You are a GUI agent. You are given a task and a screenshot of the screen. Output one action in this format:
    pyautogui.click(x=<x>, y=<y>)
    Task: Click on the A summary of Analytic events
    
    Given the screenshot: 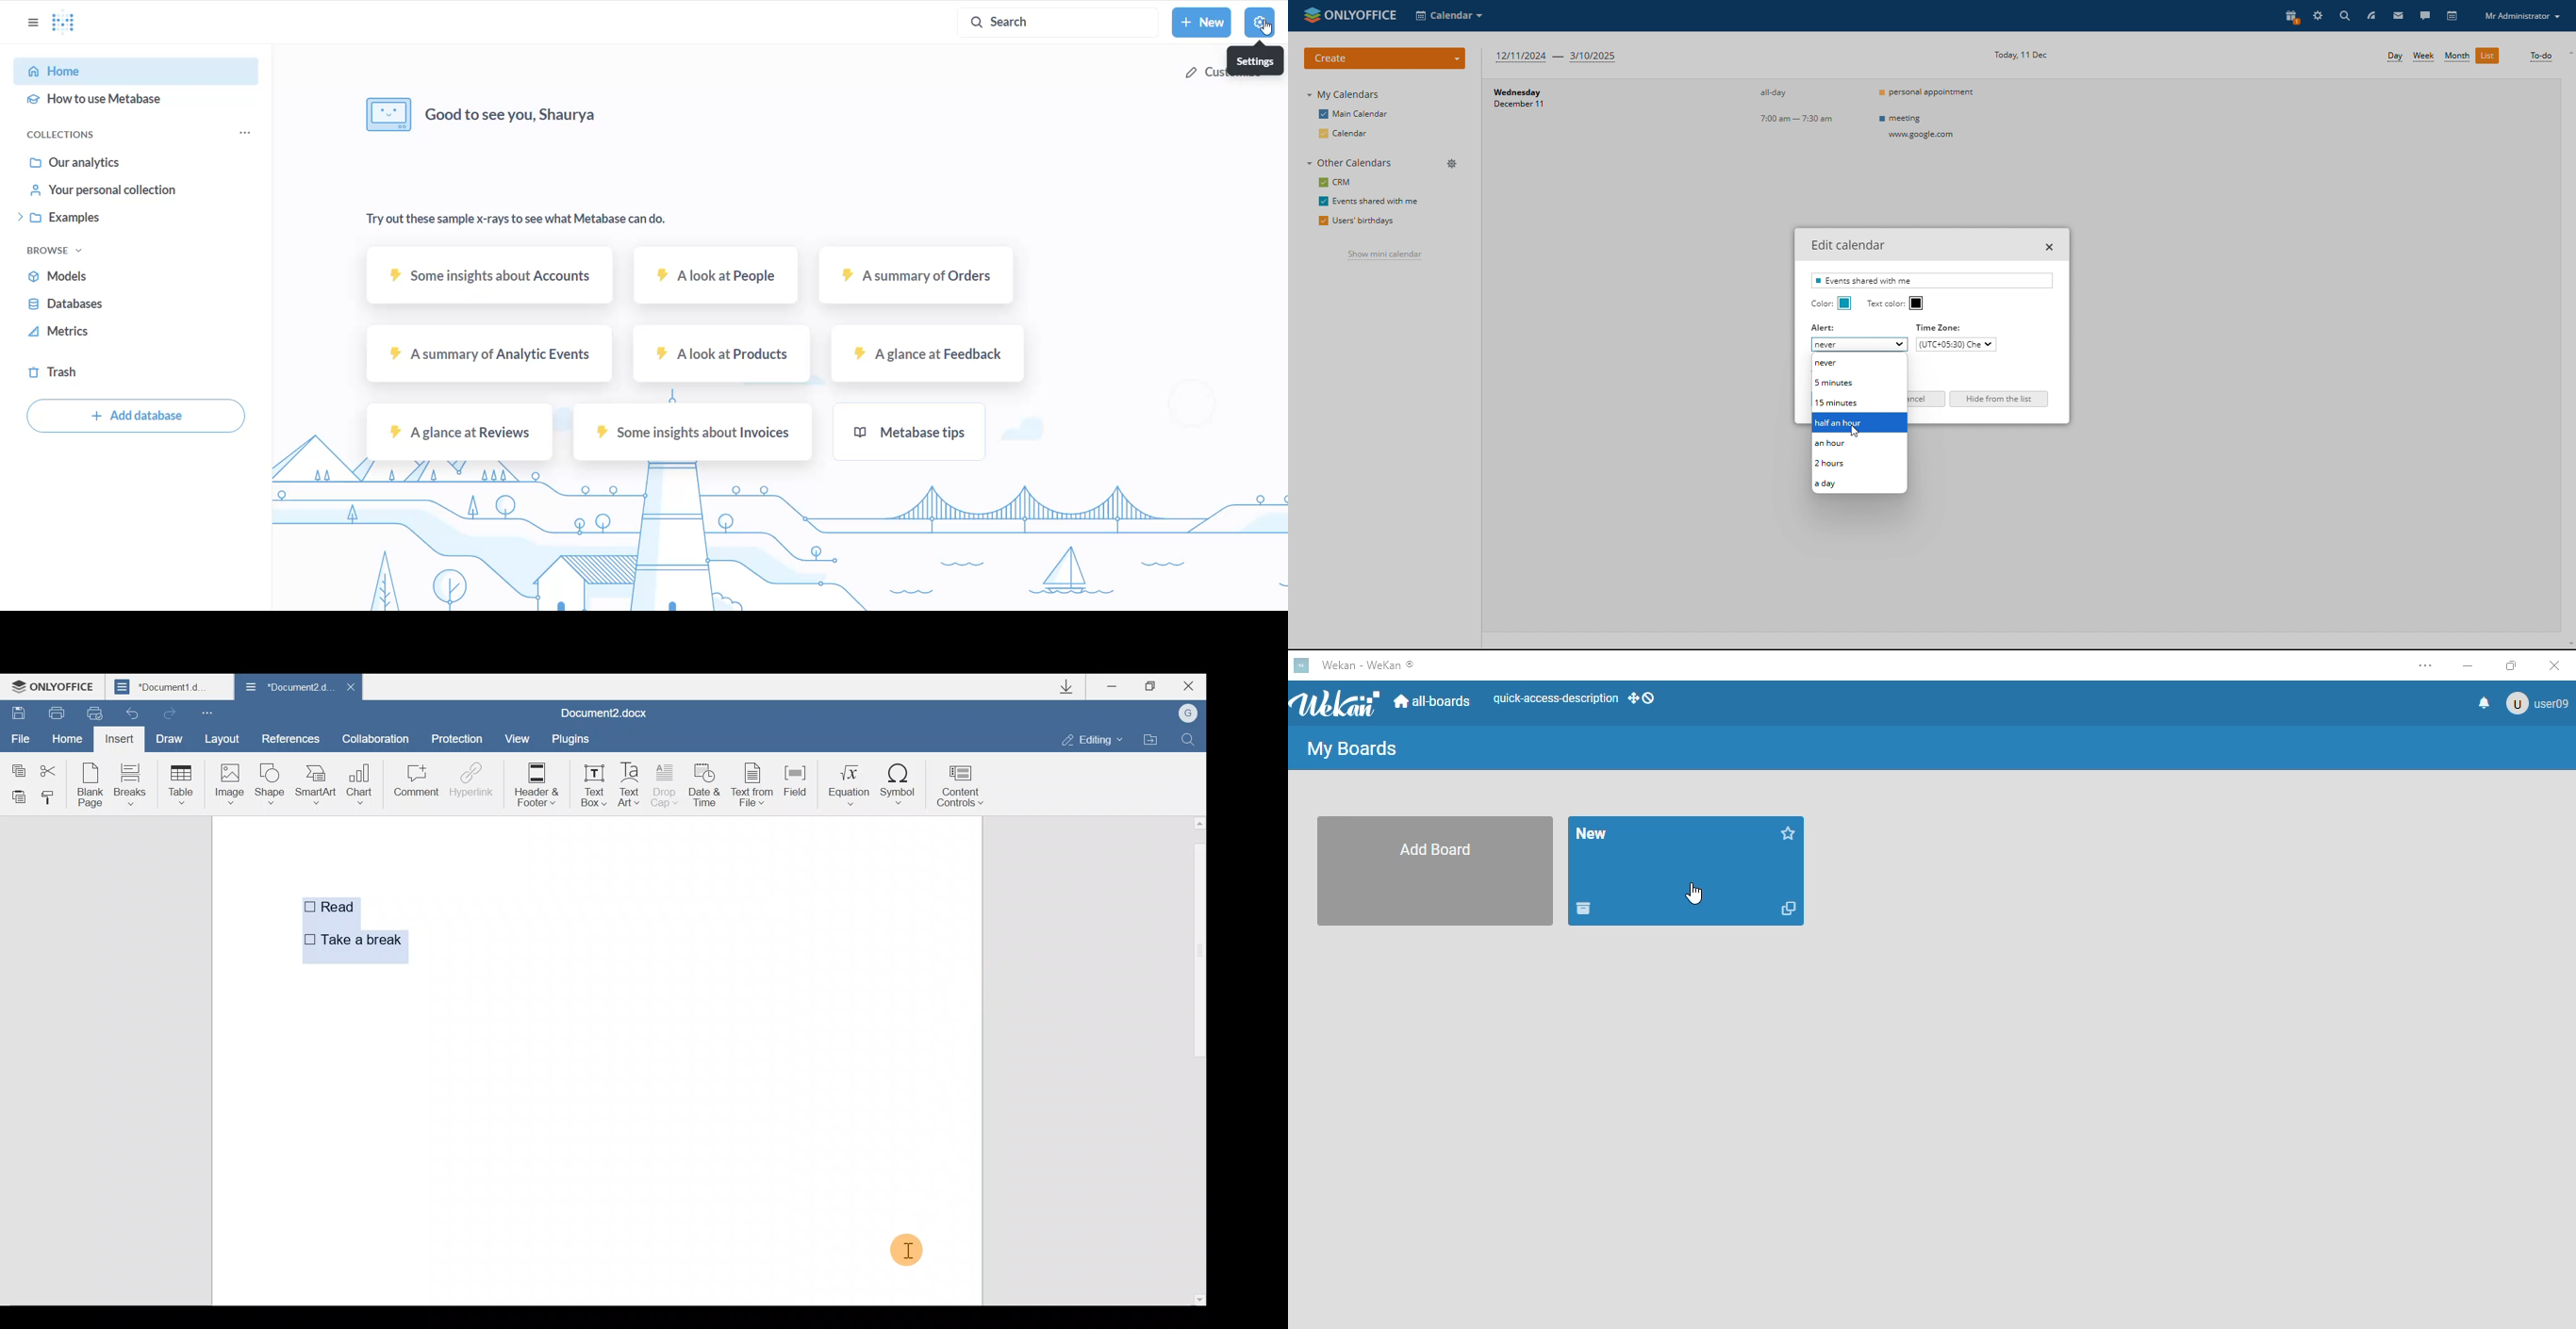 What is the action you would take?
    pyautogui.click(x=488, y=357)
    